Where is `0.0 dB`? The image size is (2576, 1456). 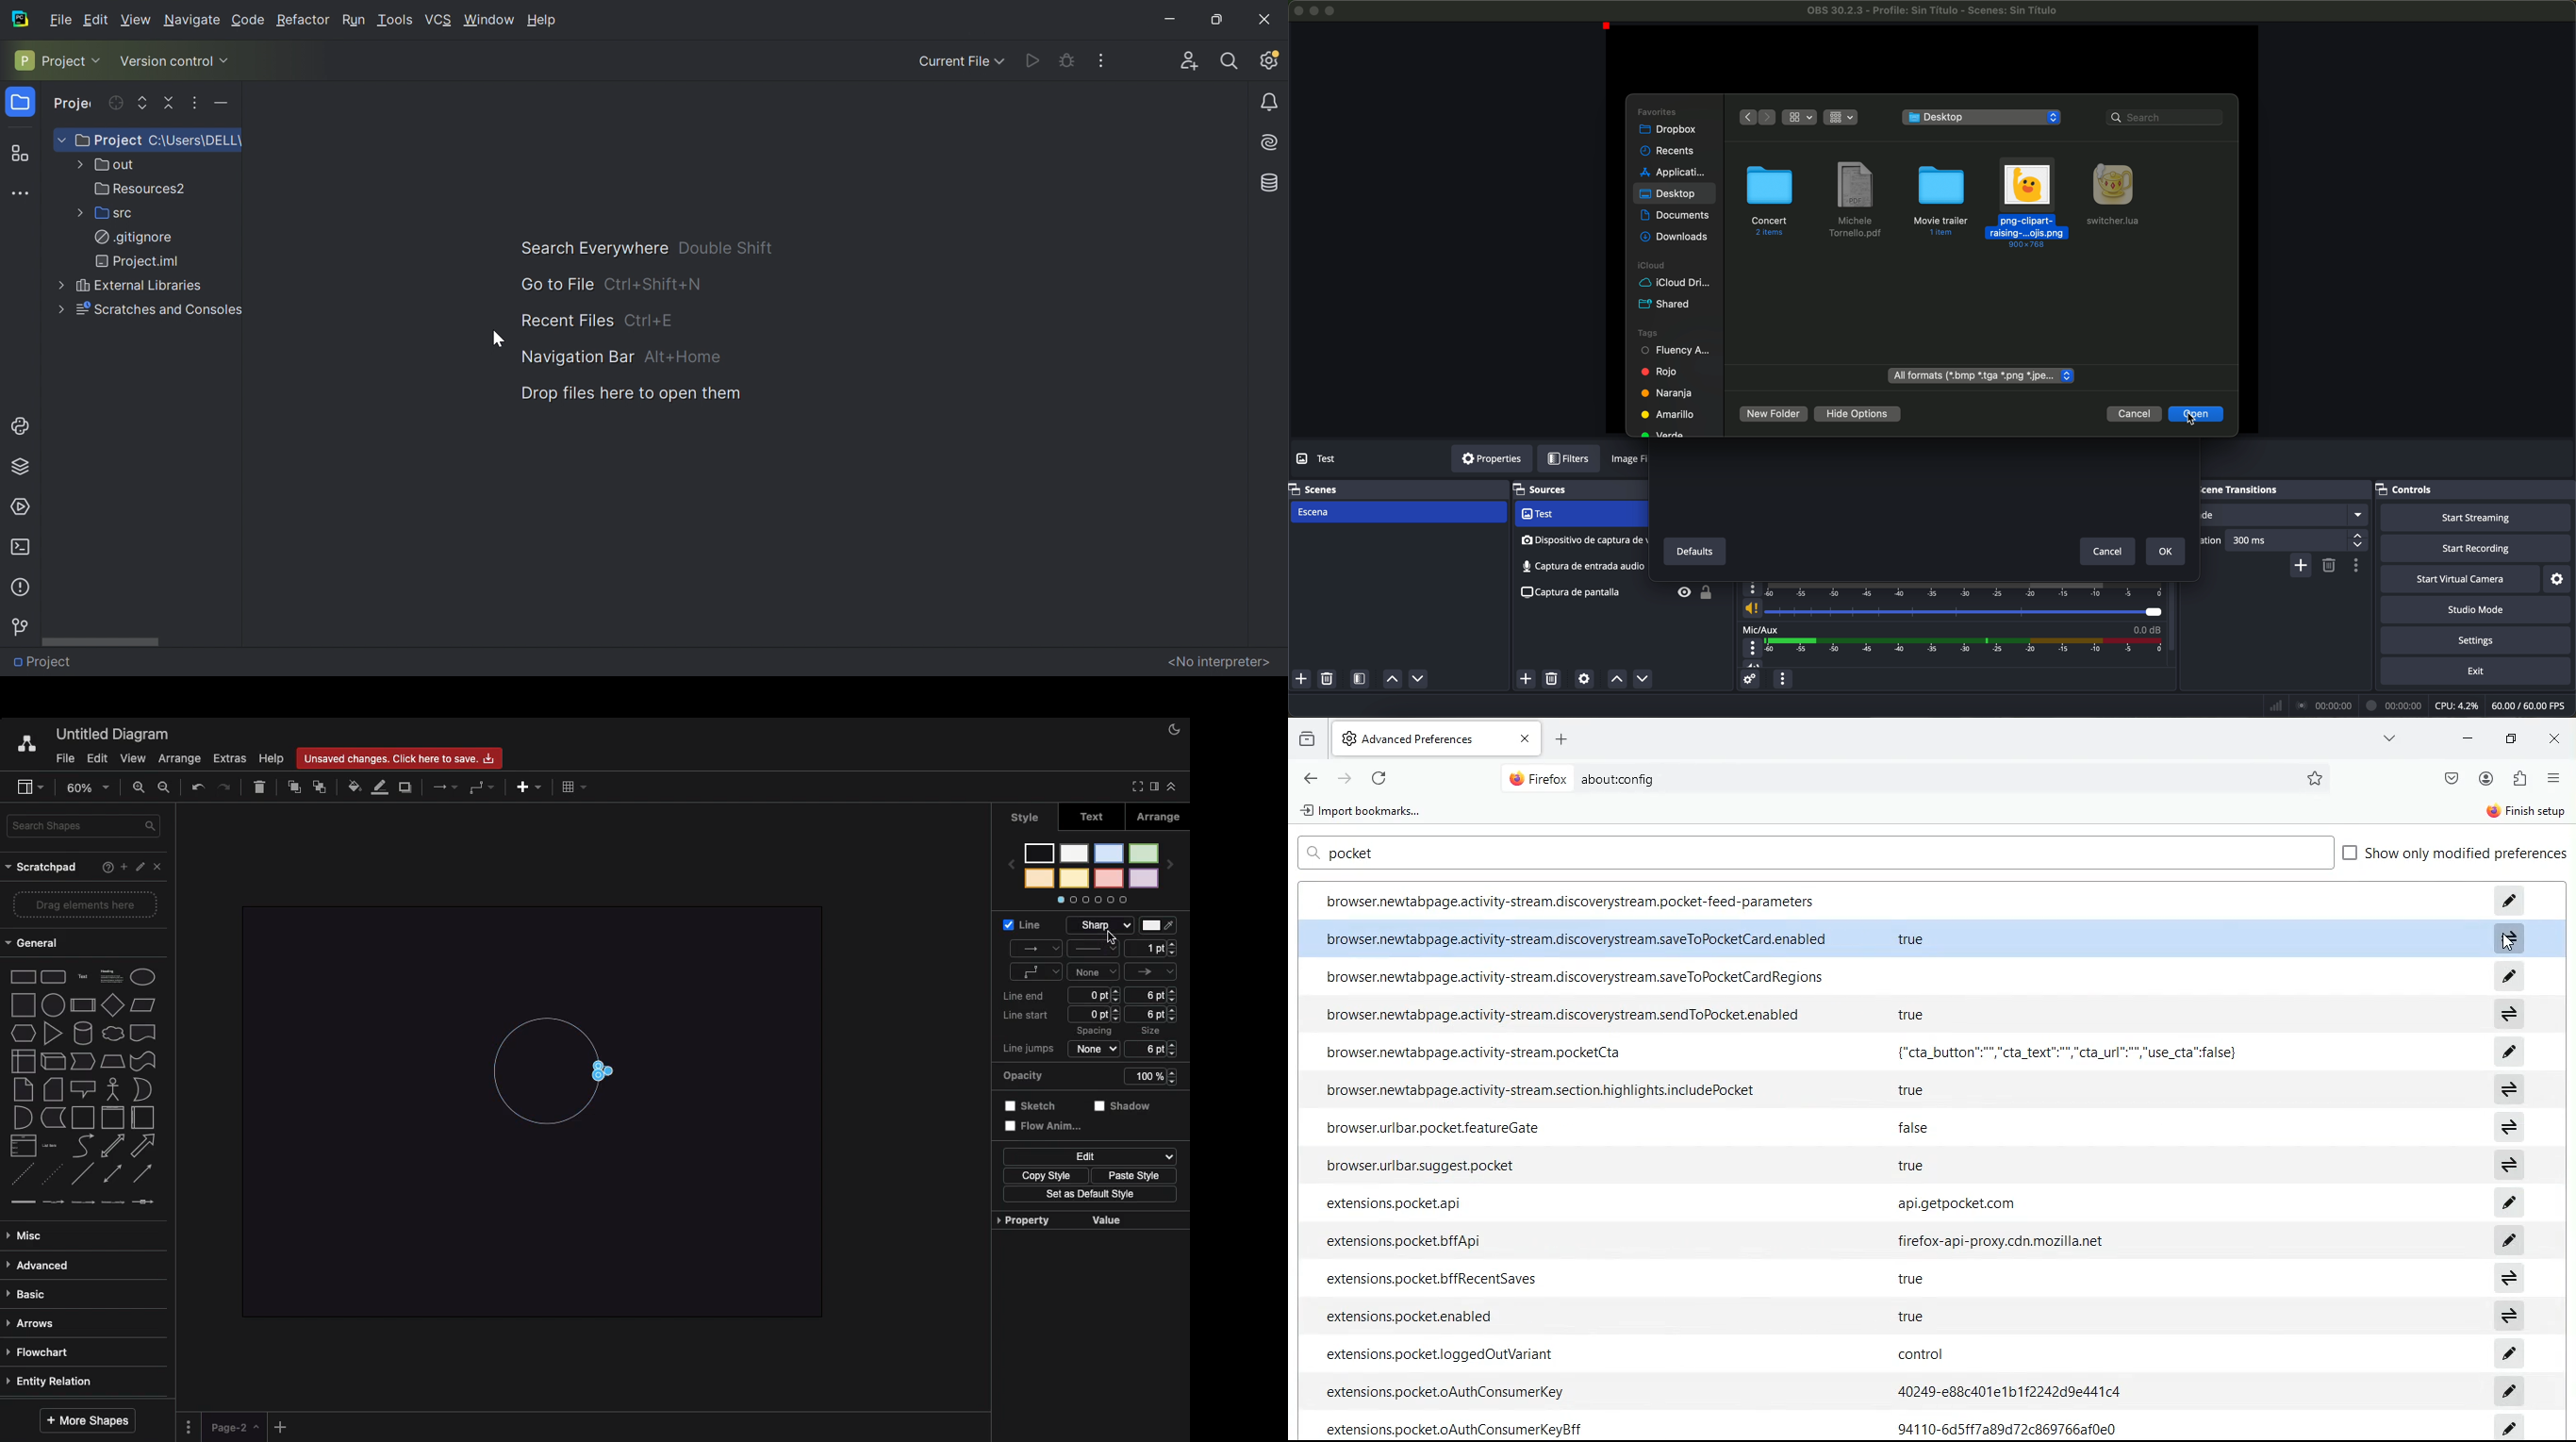 0.0 dB is located at coordinates (2147, 628).